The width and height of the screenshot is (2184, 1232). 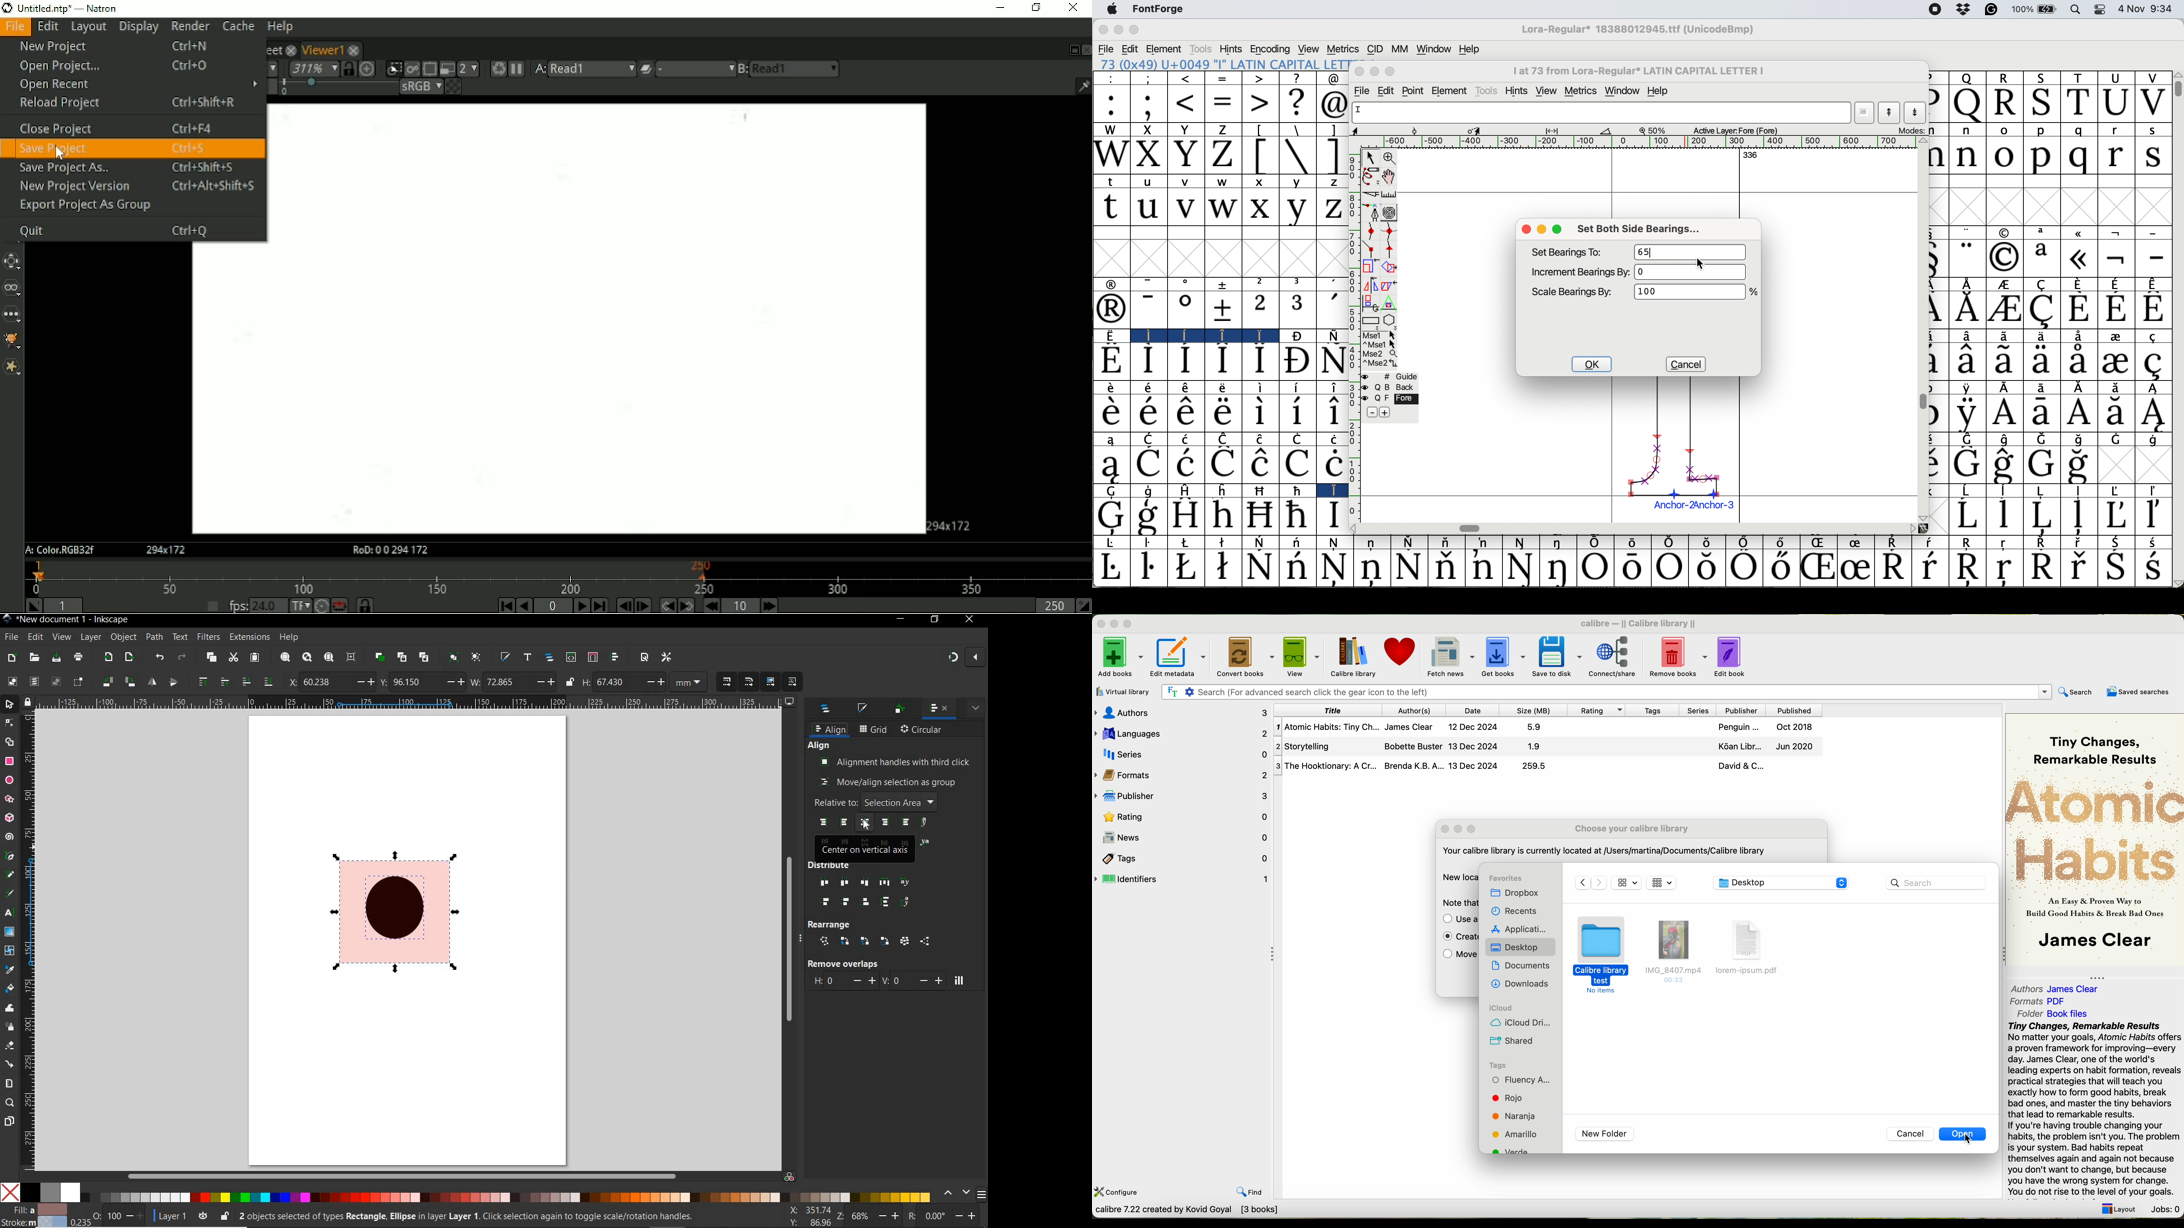 What do you see at coordinates (426, 656) in the screenshot?
I see `unlink clone` at bounding box center [426, 656].